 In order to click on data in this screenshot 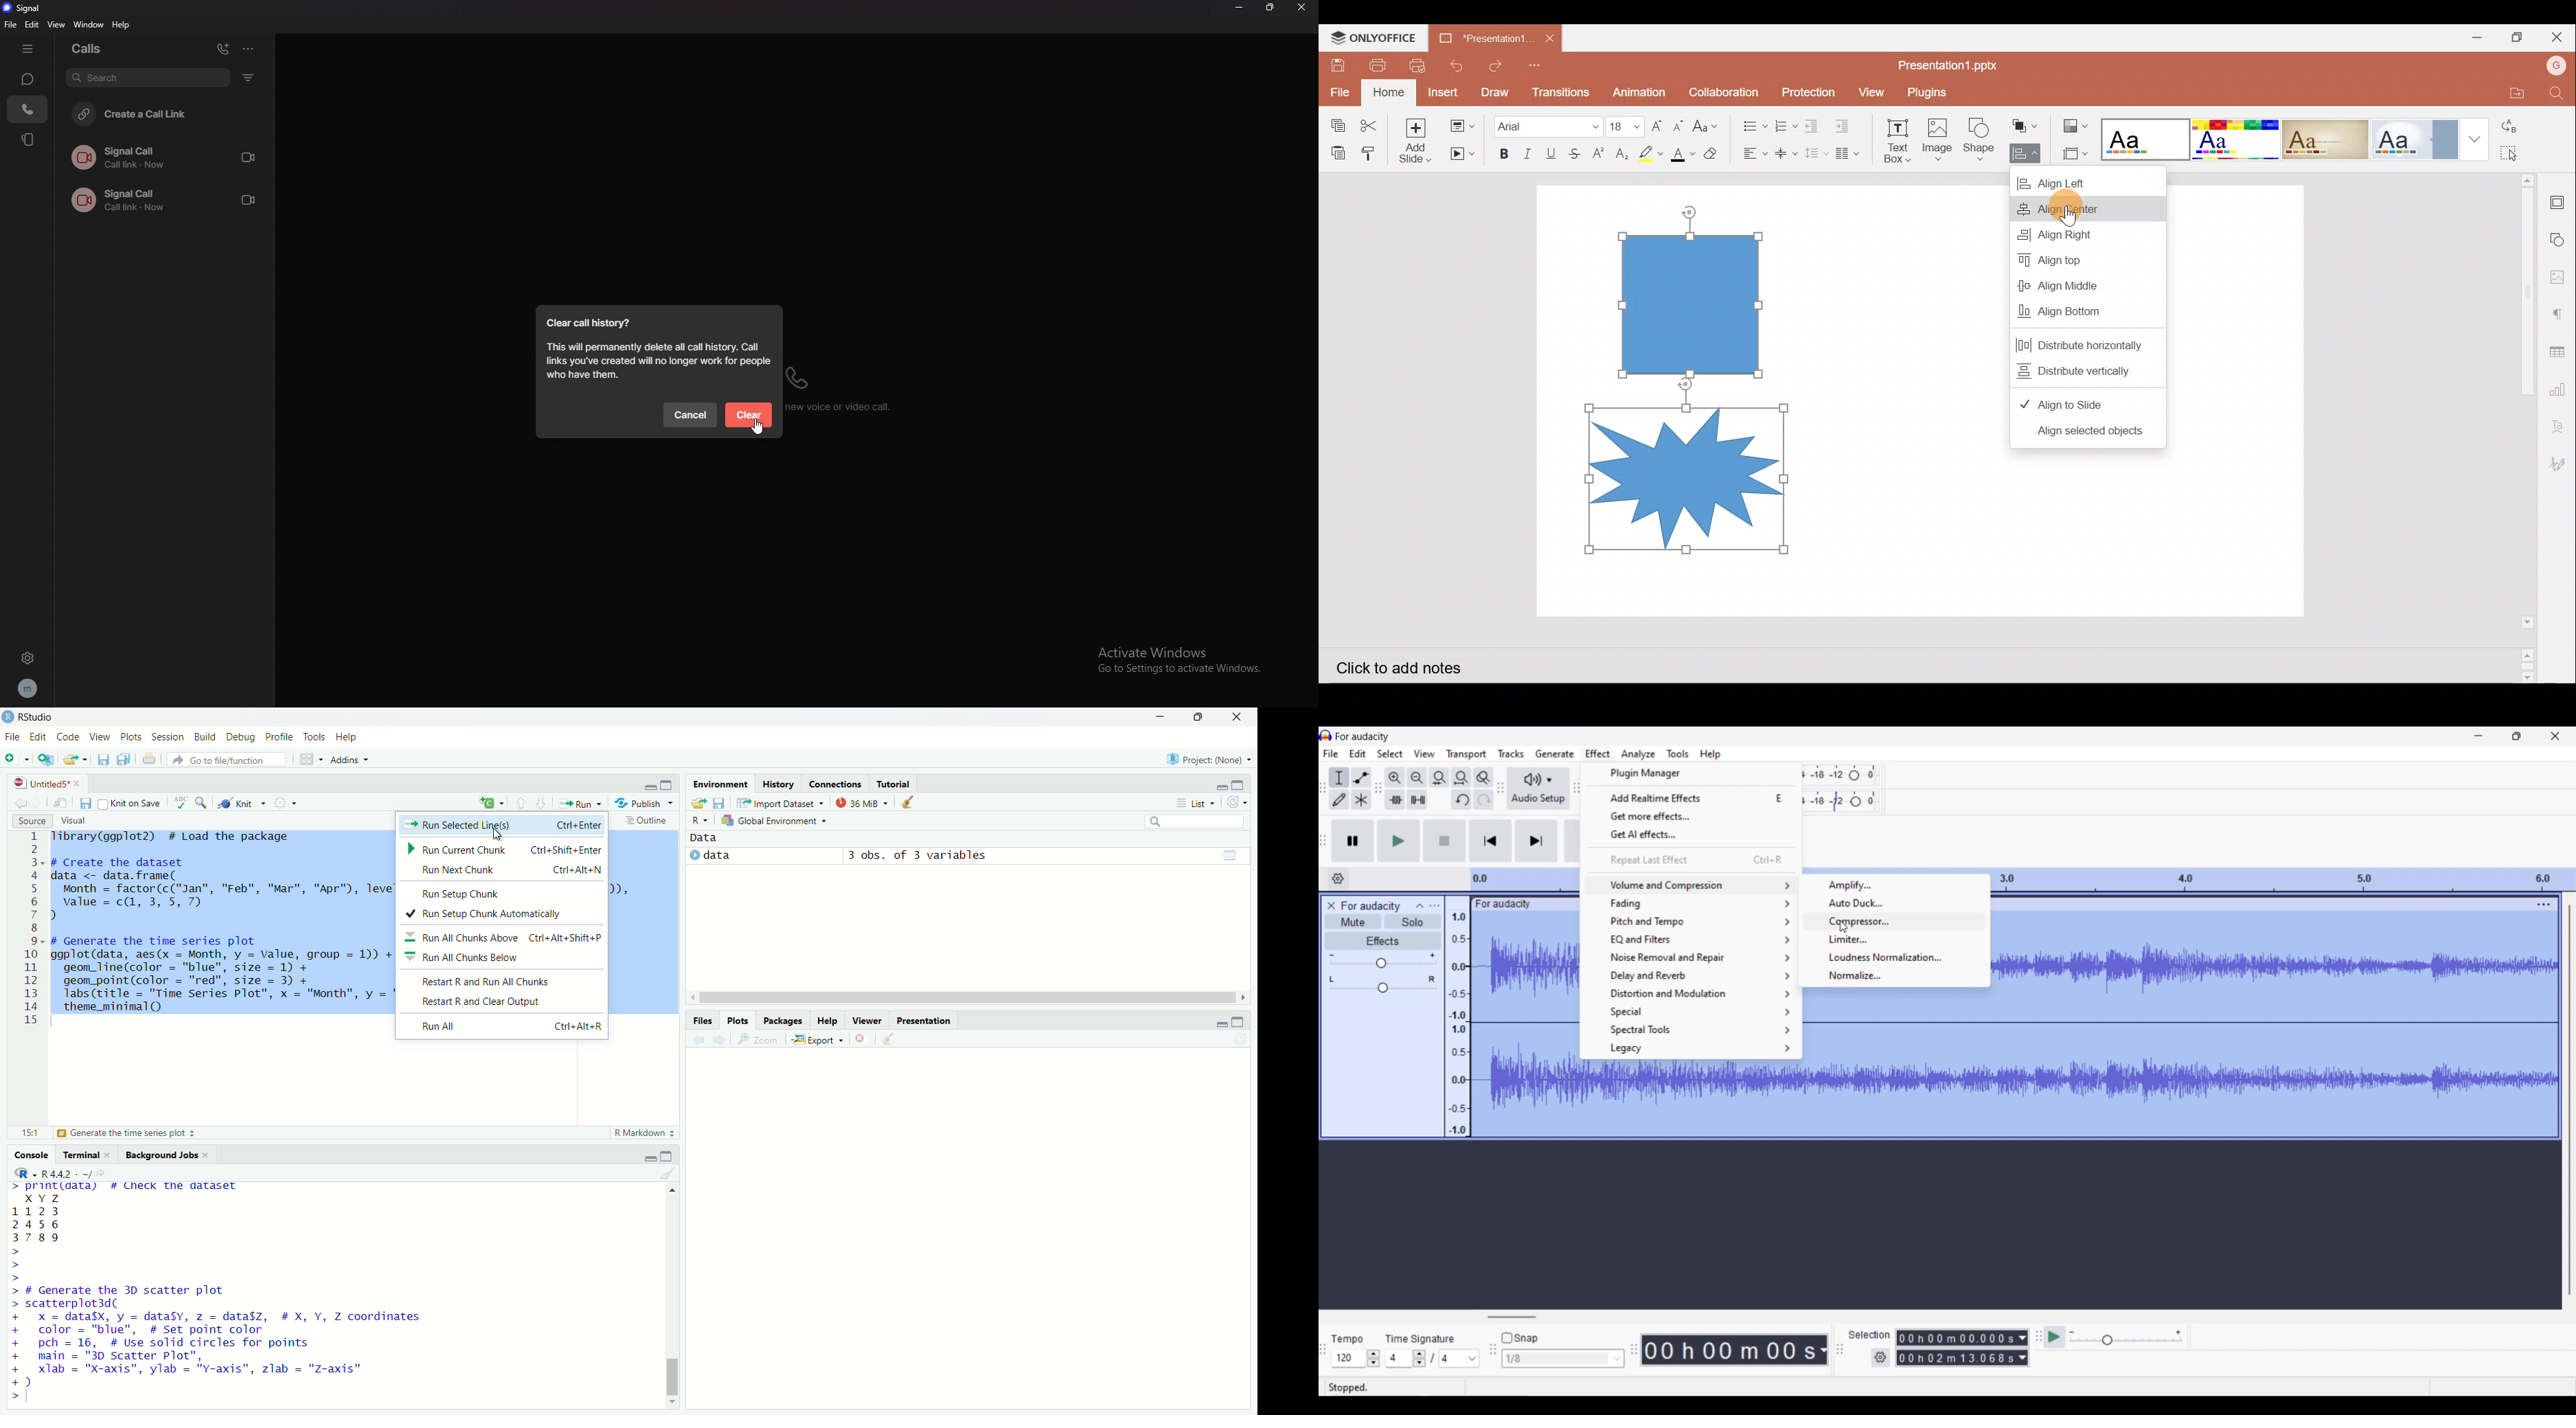, I will do `click(747, 856)`.